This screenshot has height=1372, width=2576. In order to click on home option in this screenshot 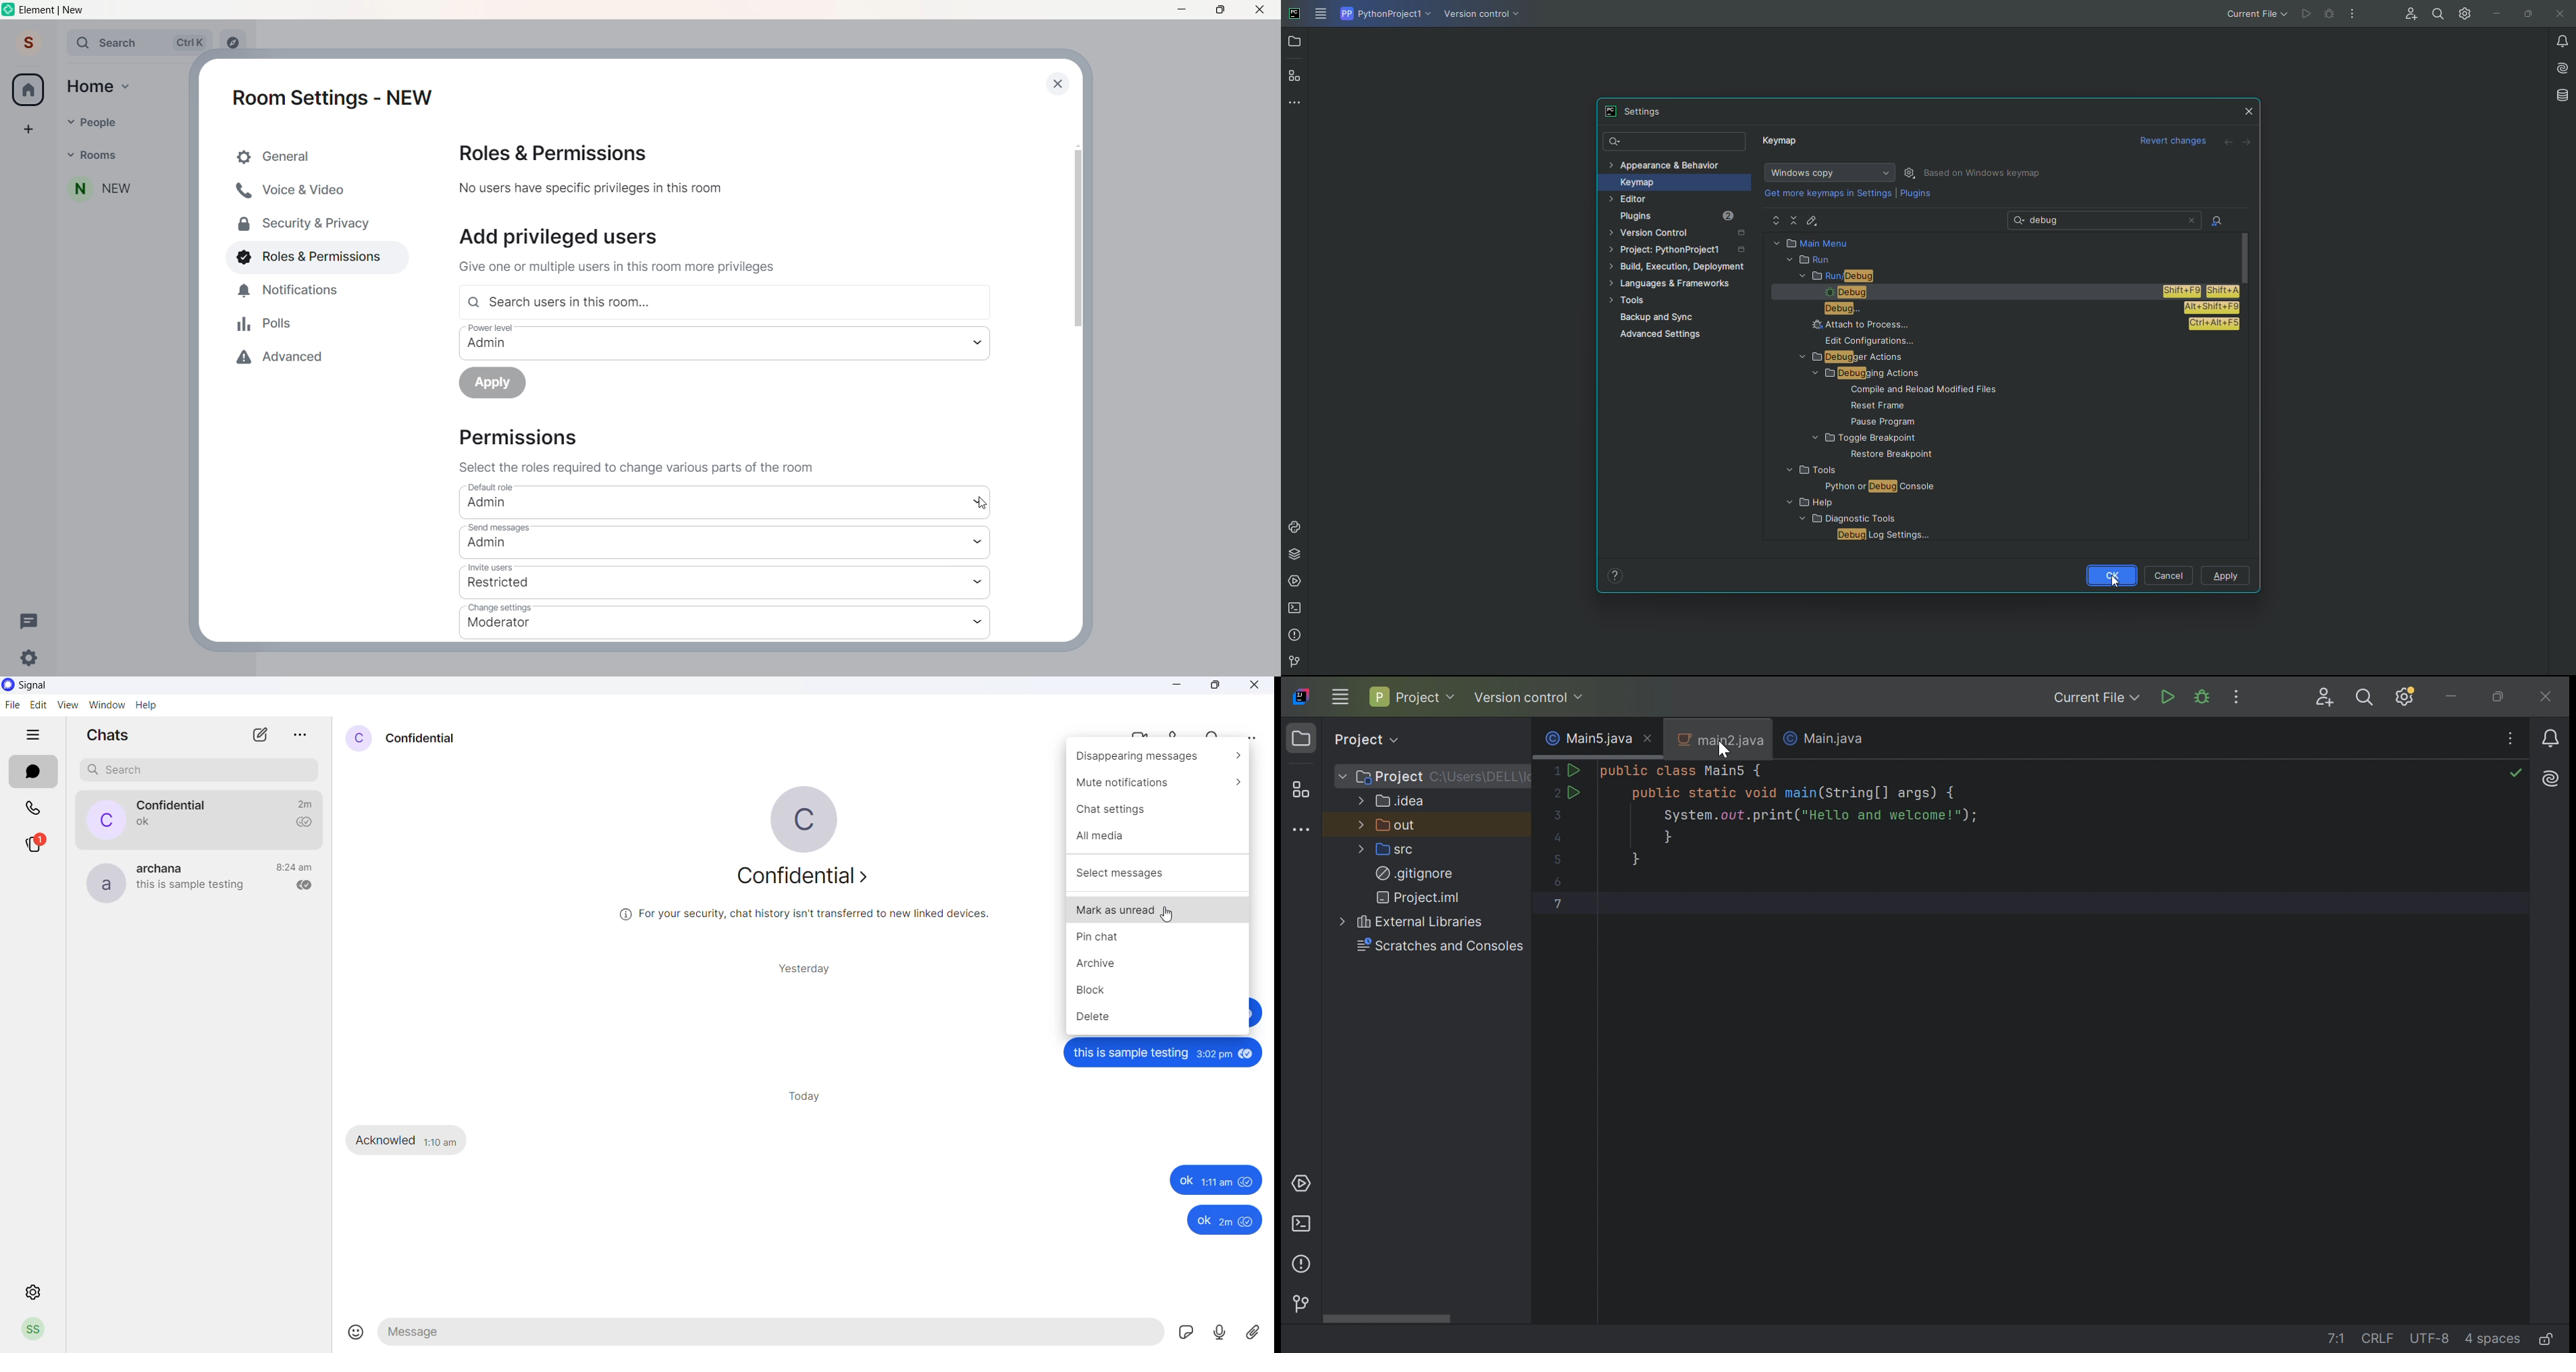, I will do `click(103, 89)`.